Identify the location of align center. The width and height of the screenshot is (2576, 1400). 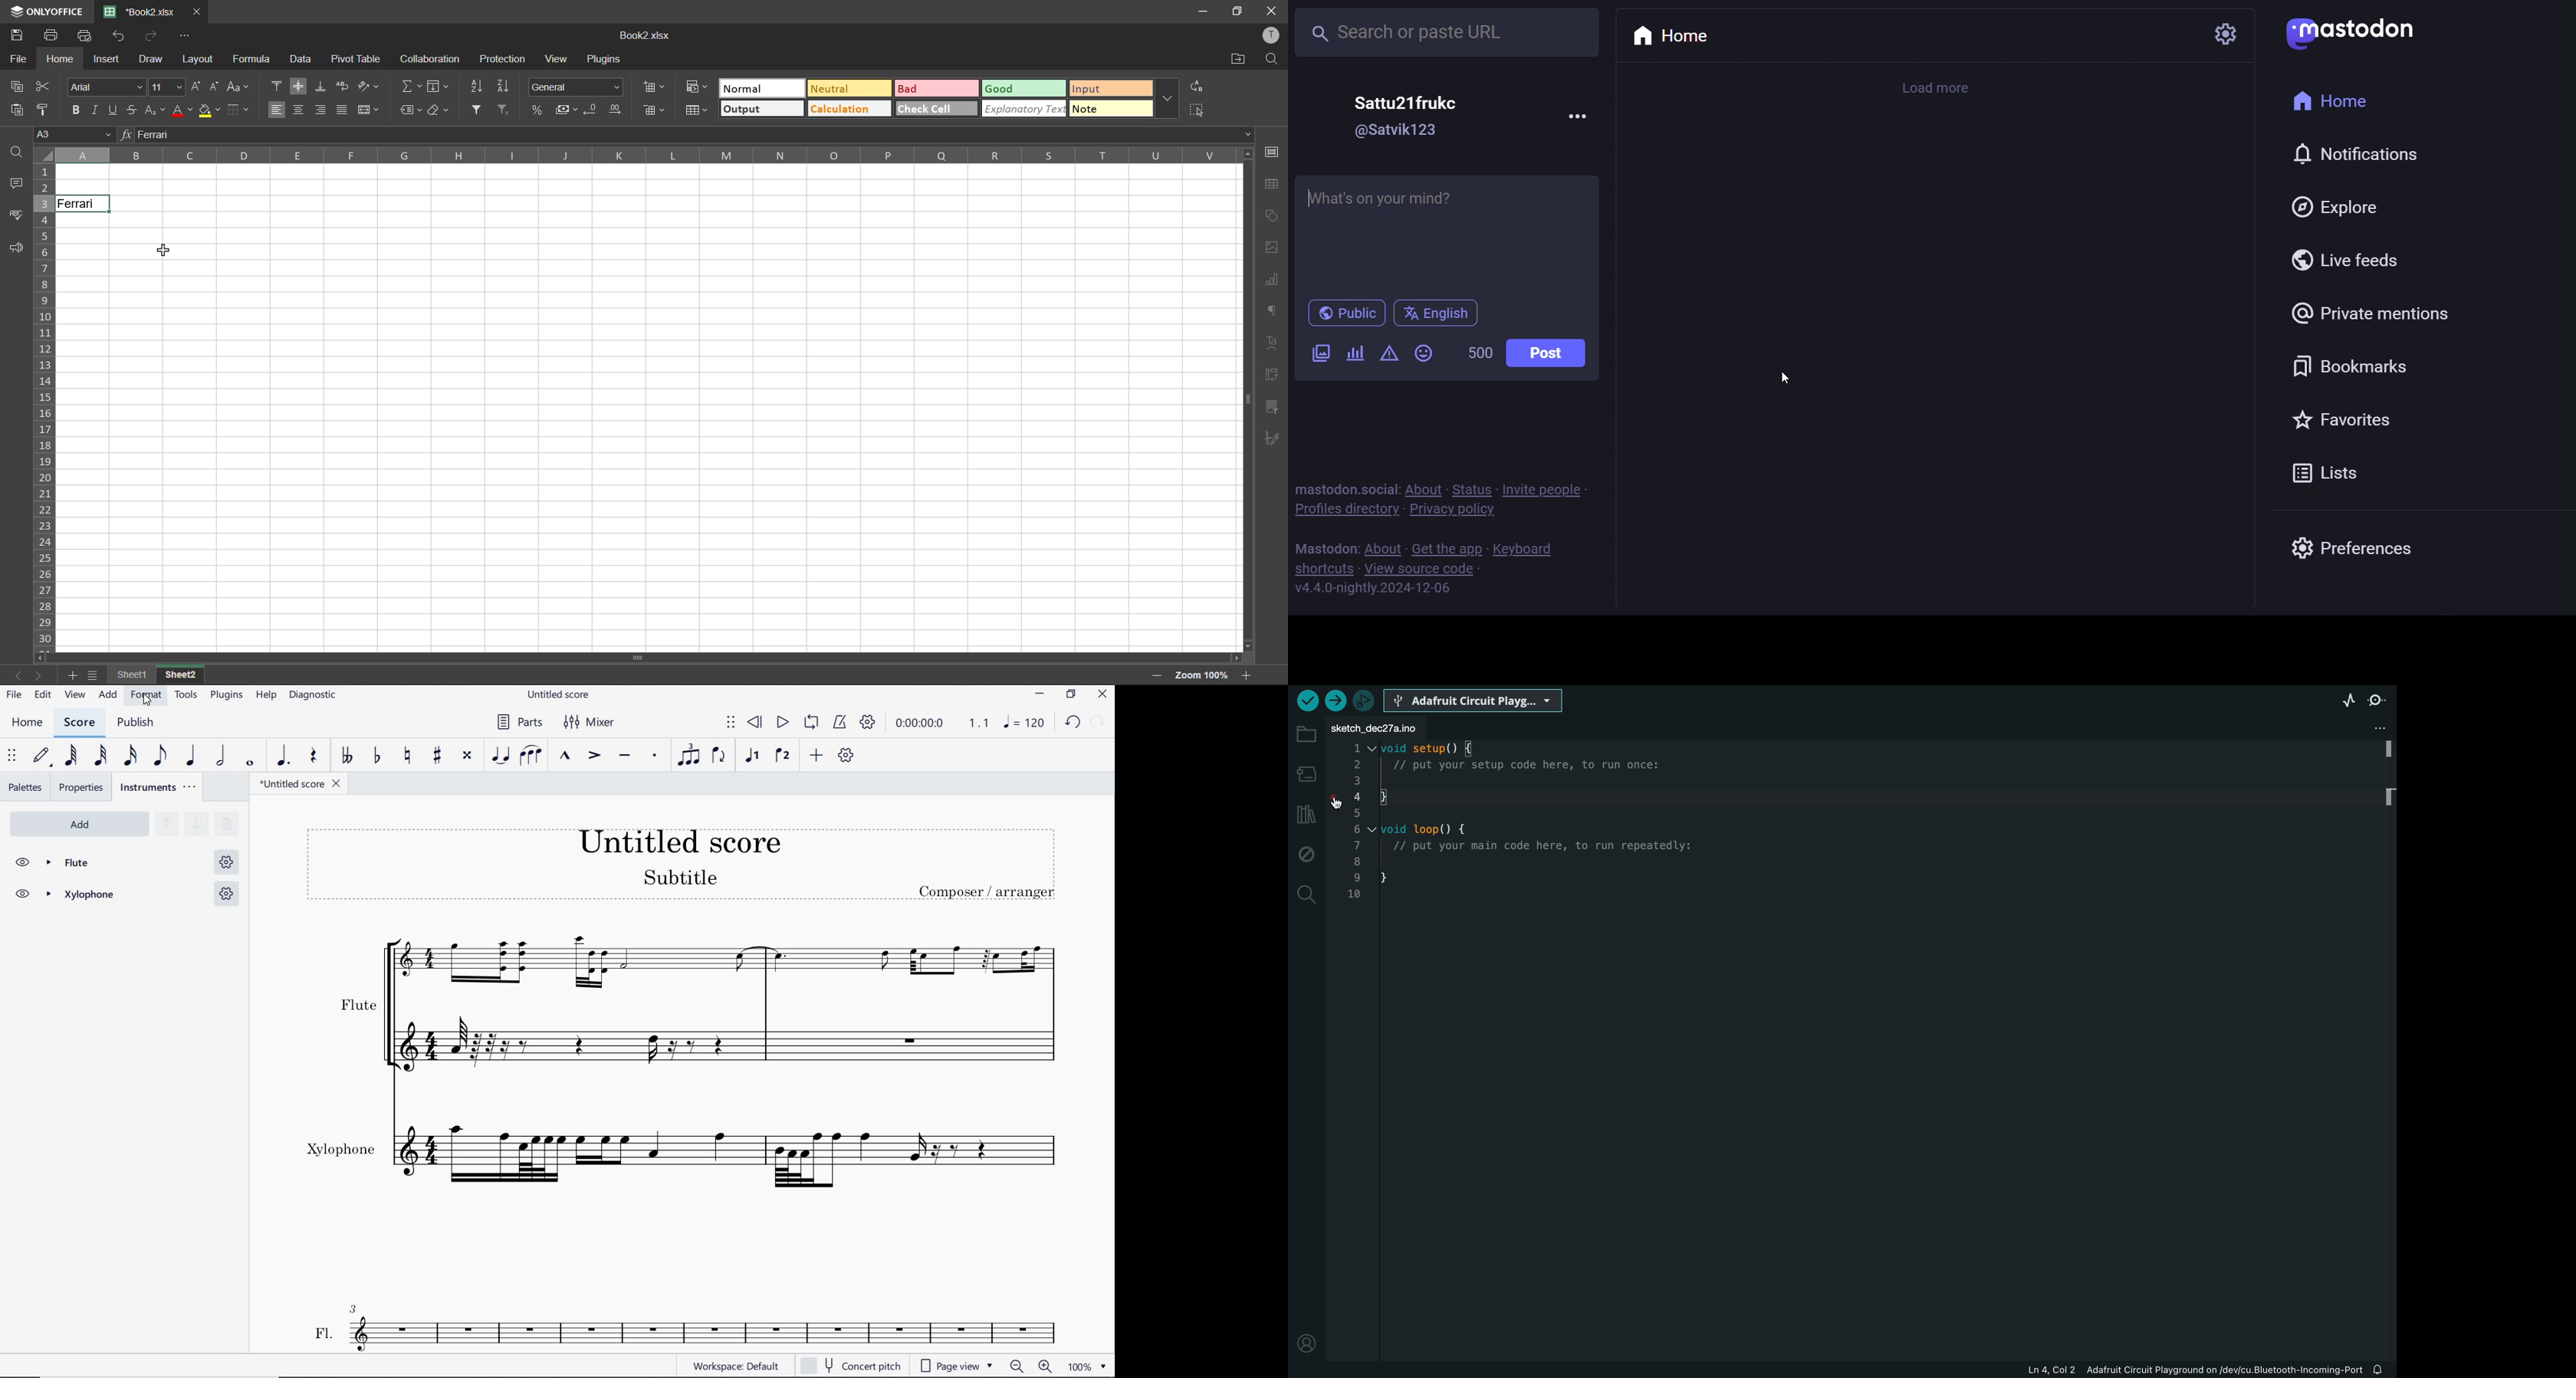
(300, 110).